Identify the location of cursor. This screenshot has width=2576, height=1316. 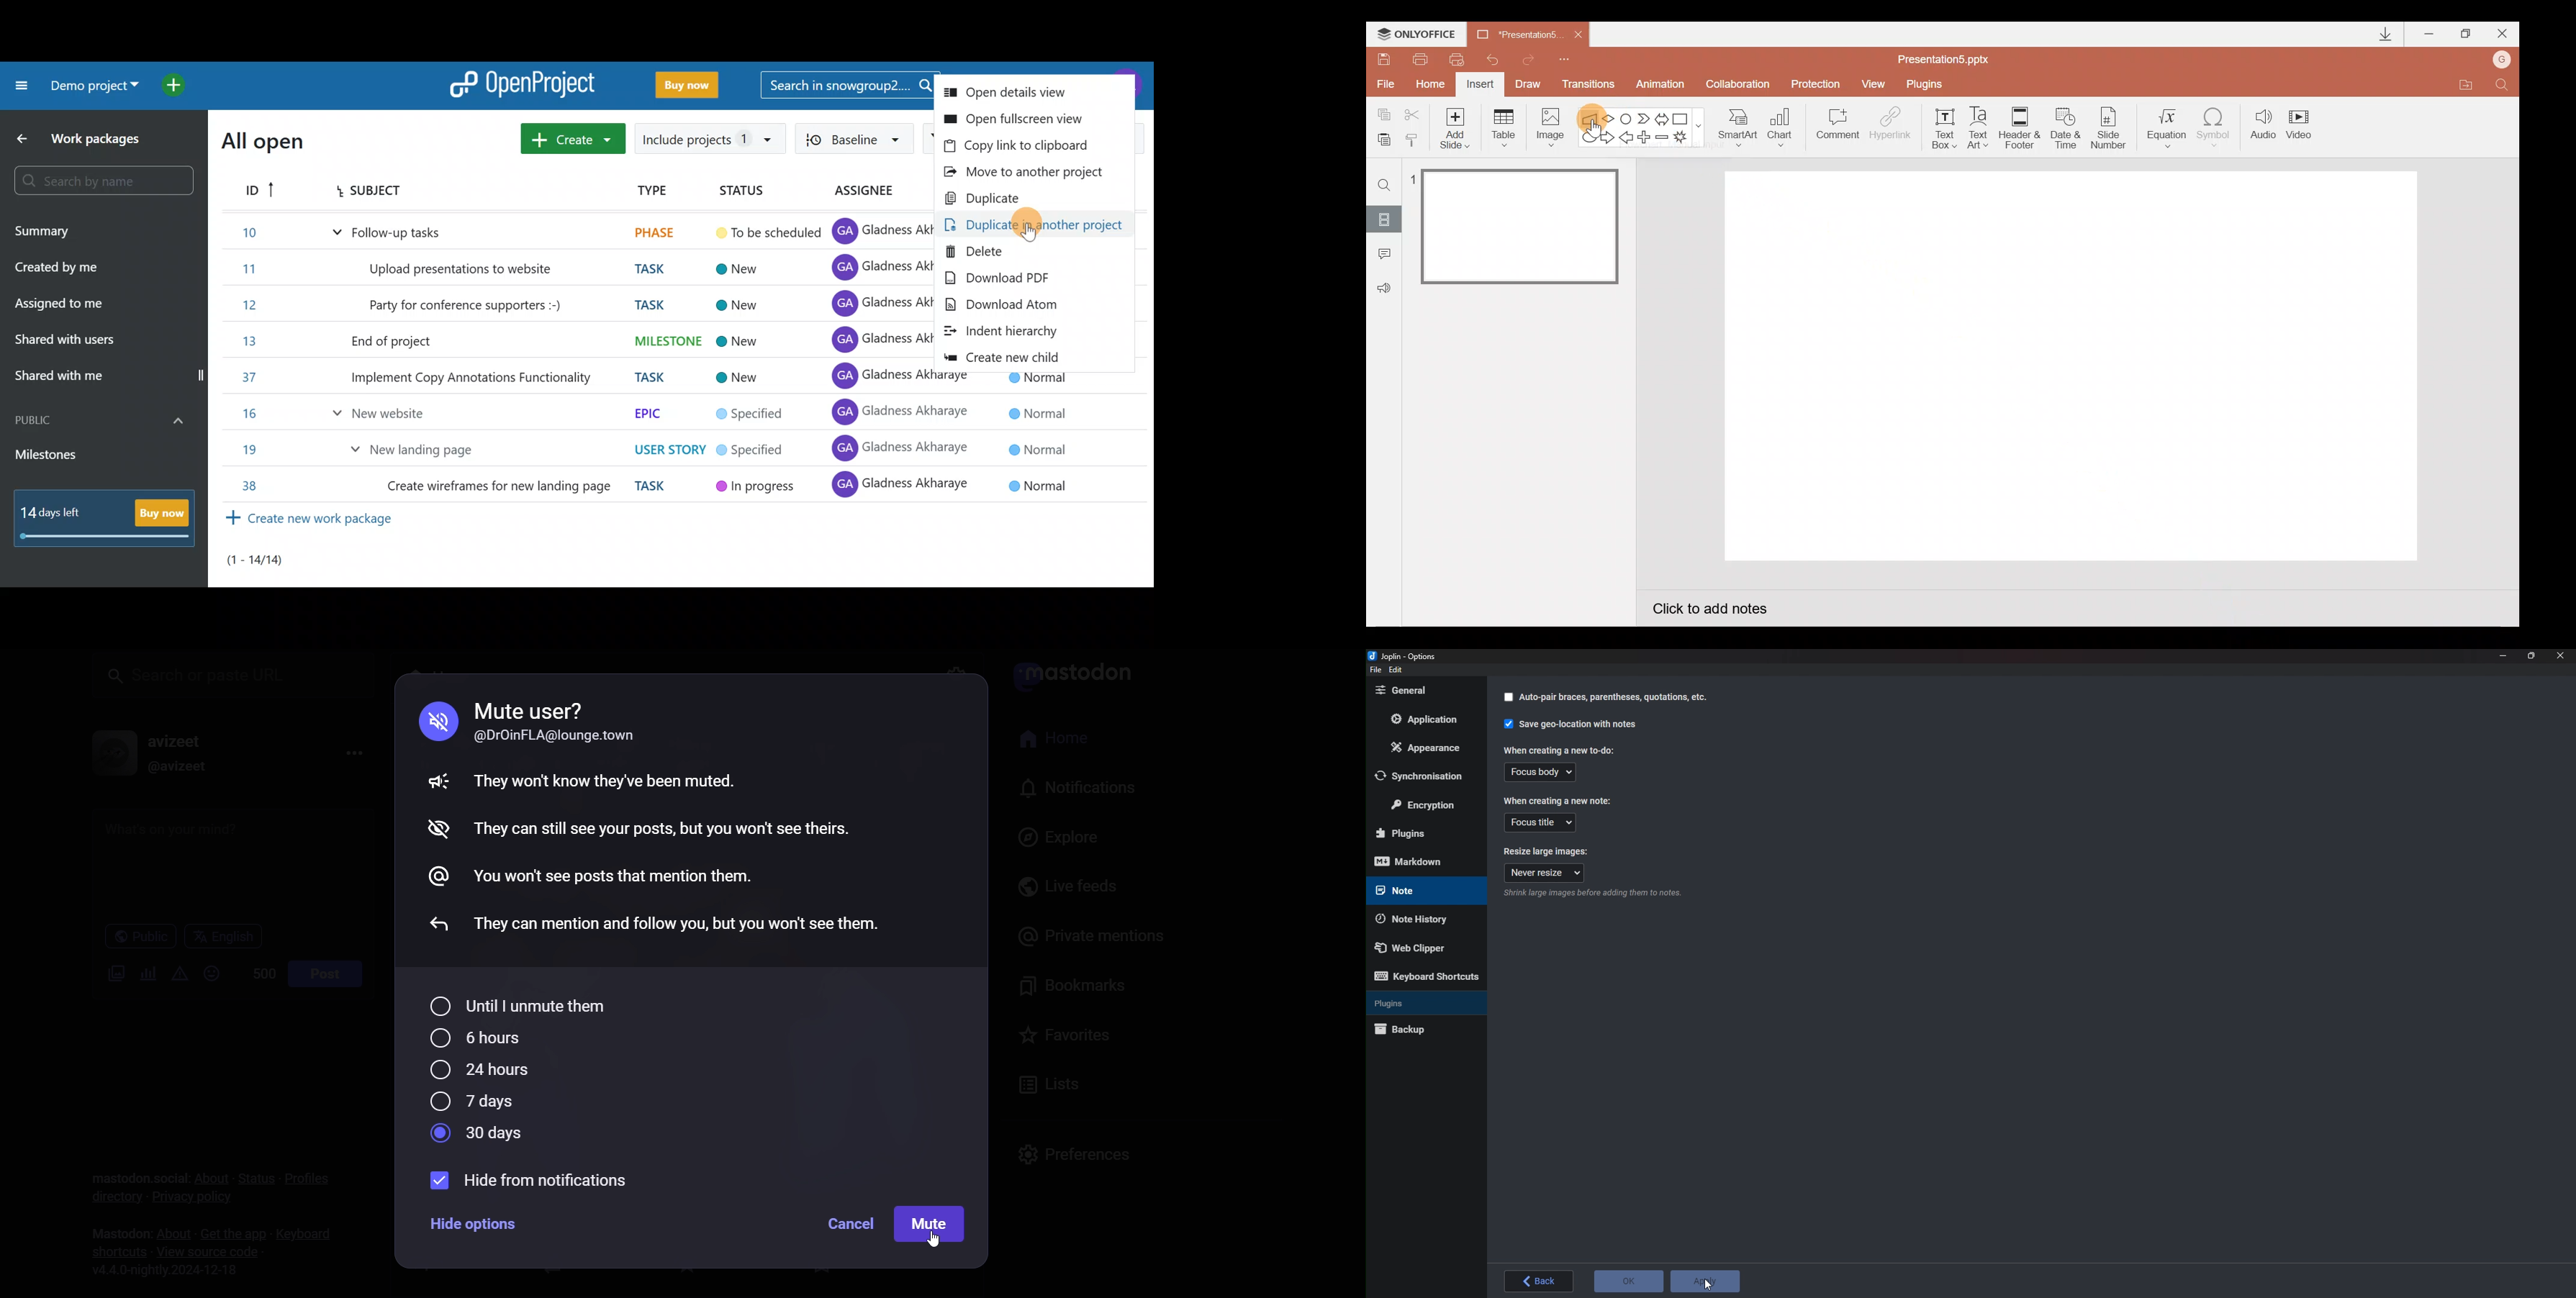
(1703, 1271).